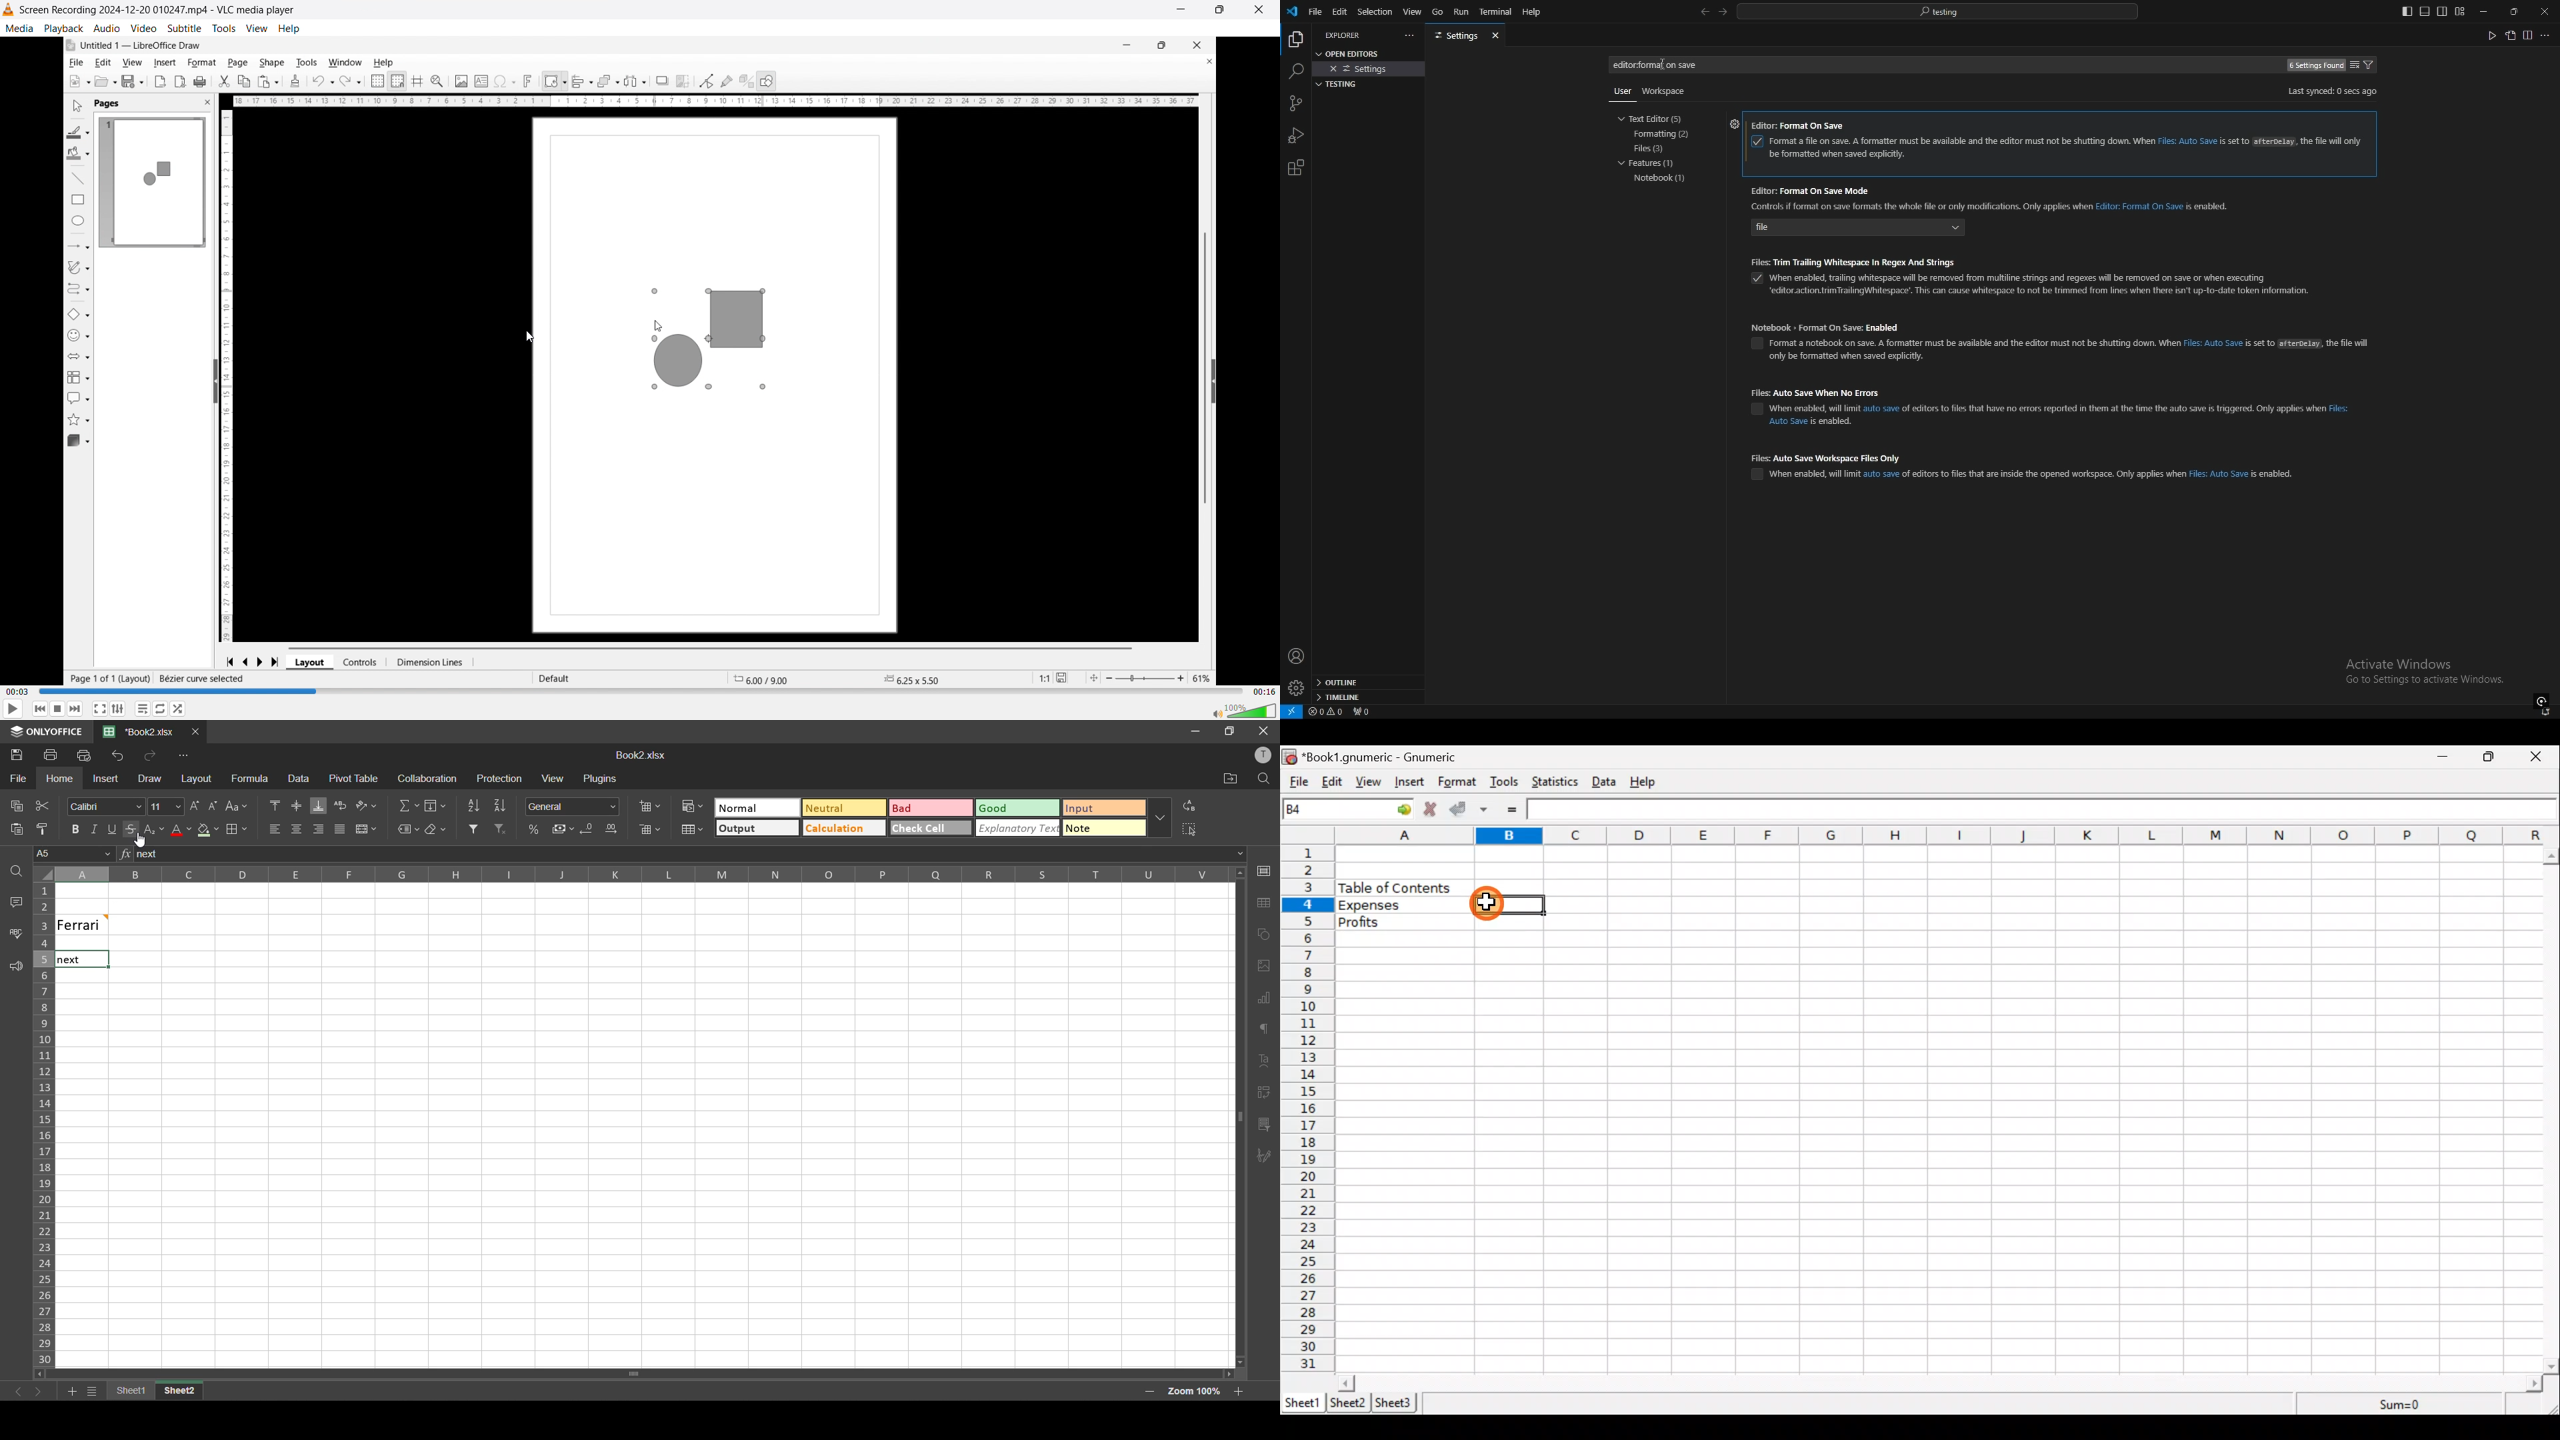 Image resolution: width=2576 pixels, height=1456 pixels. Describe the element at coordinates (275, 805) in the screenshot. I see `align top` at that location.